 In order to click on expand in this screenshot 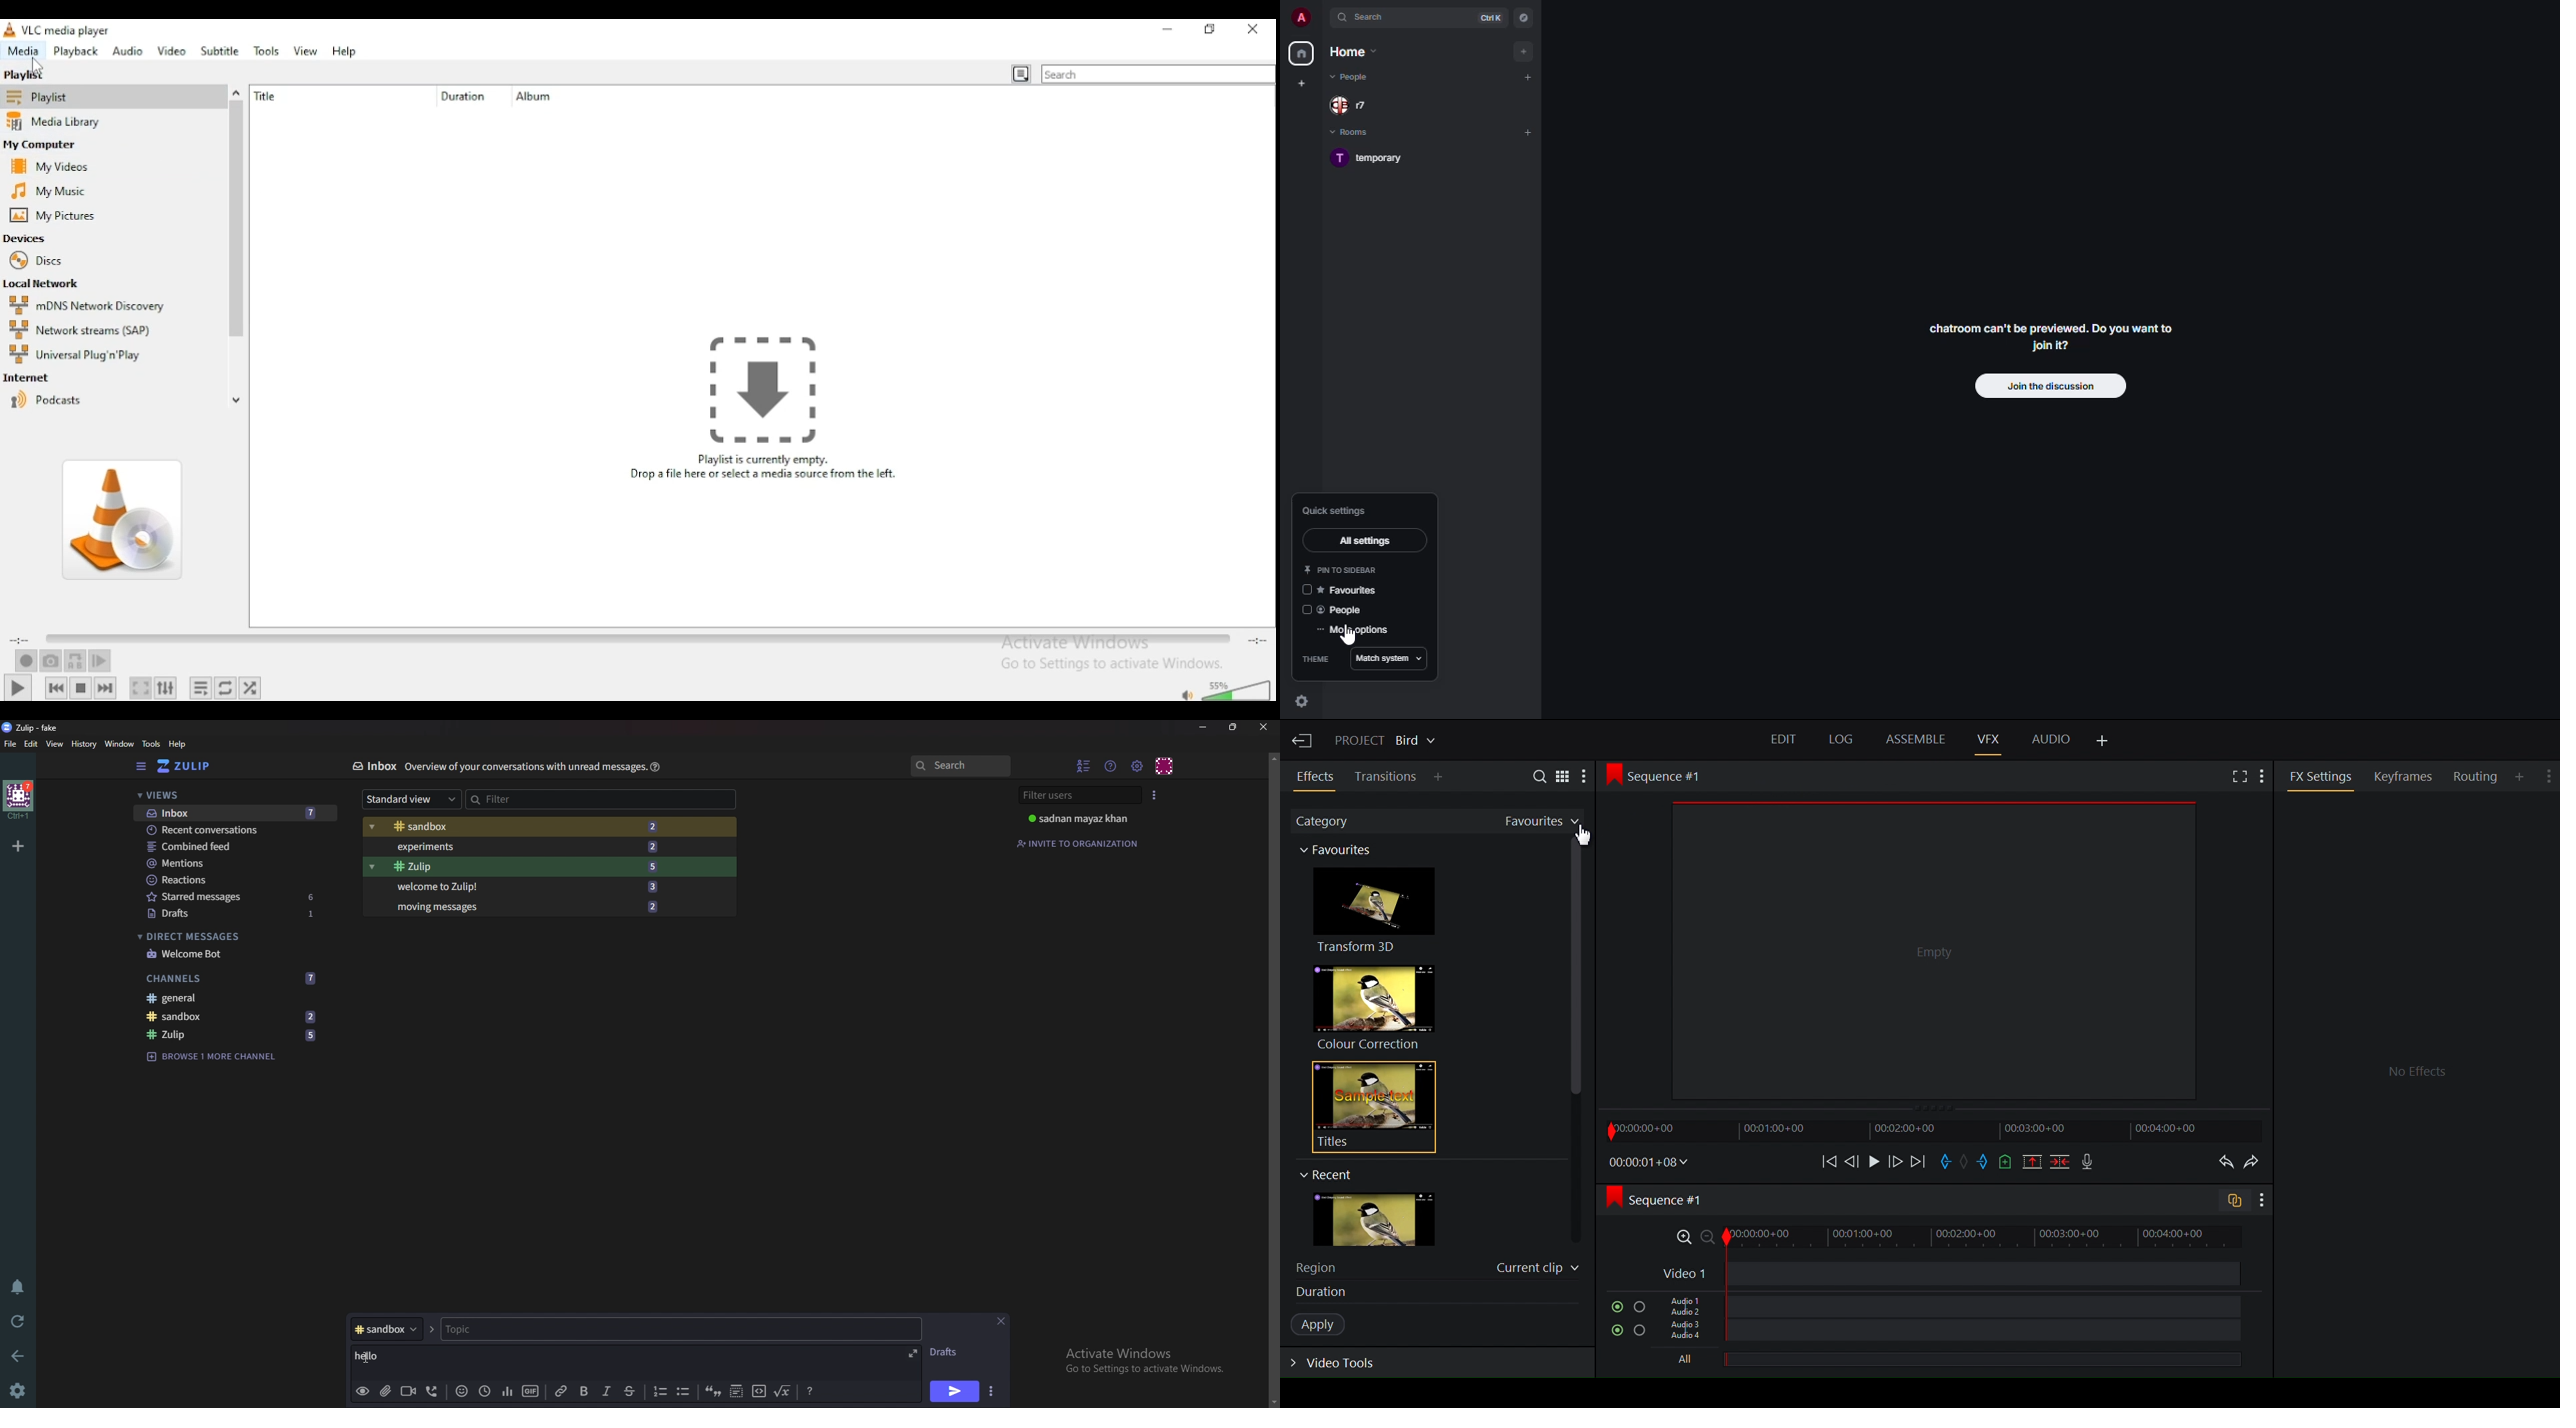, I will do `click(1324, 17)`.